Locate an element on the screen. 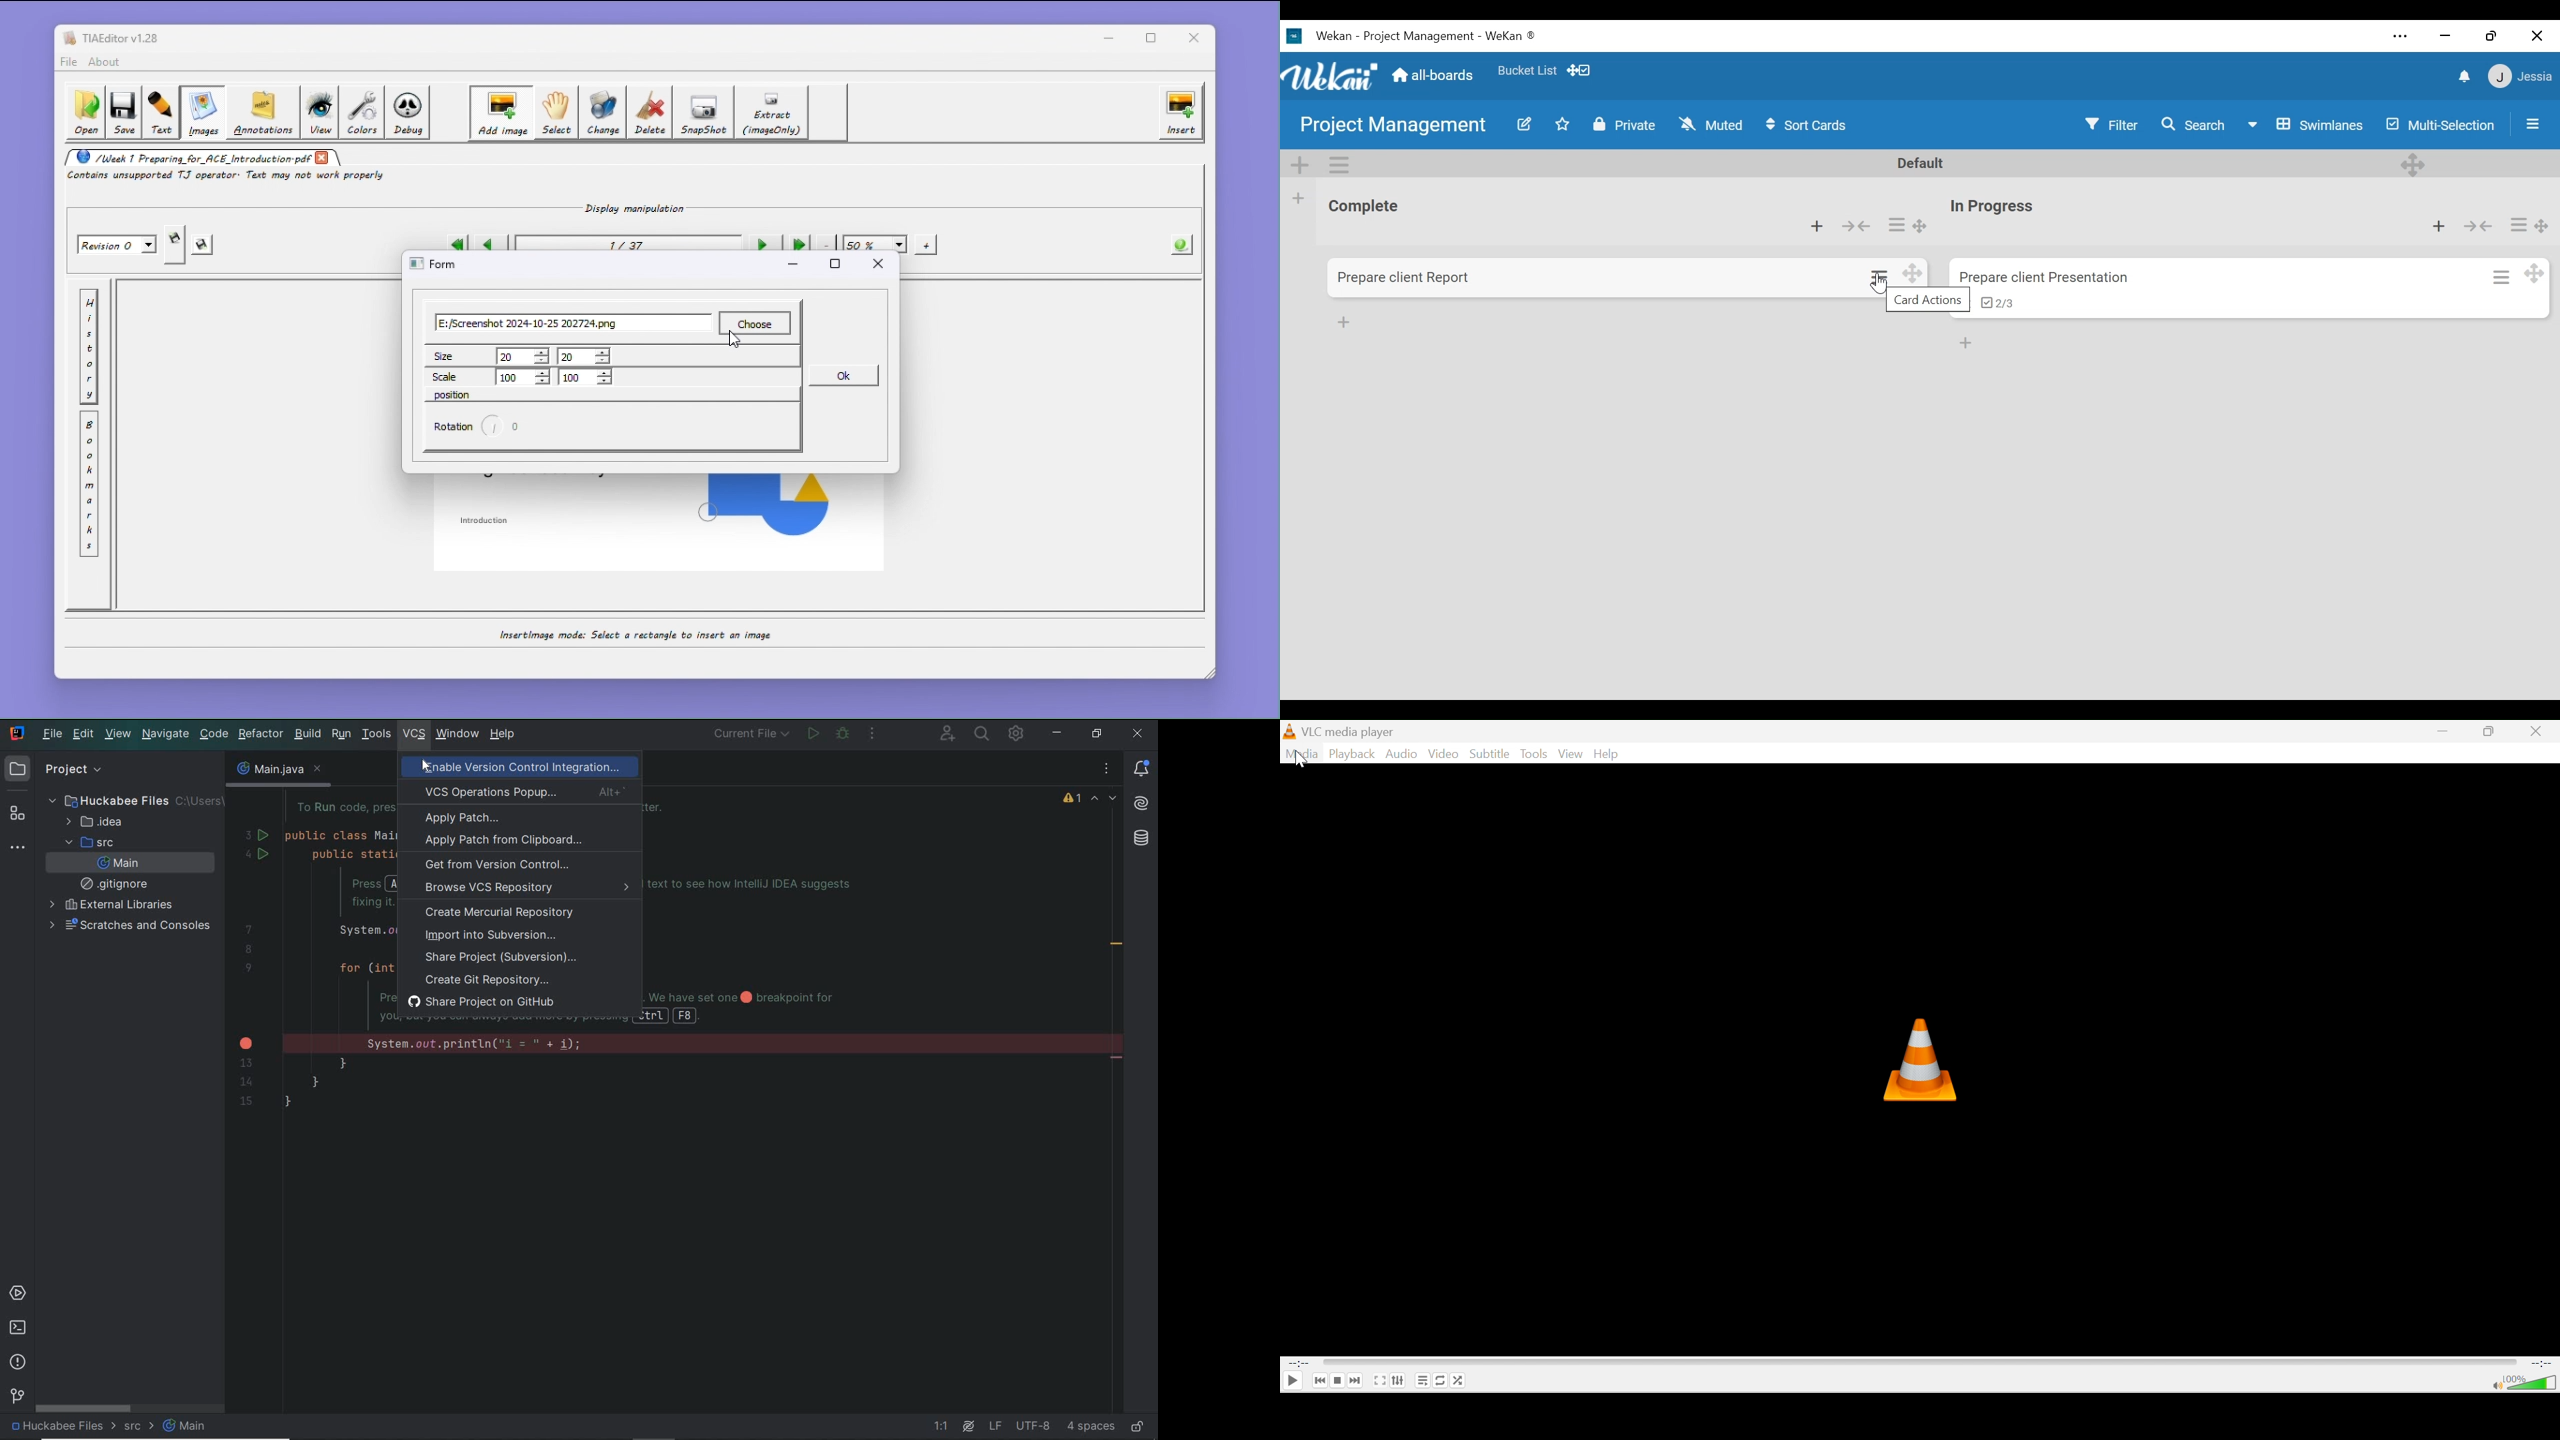 This screenshot has width=2576, height=1456. Add card to bottom of the list is located at coordinates (1967, 343).